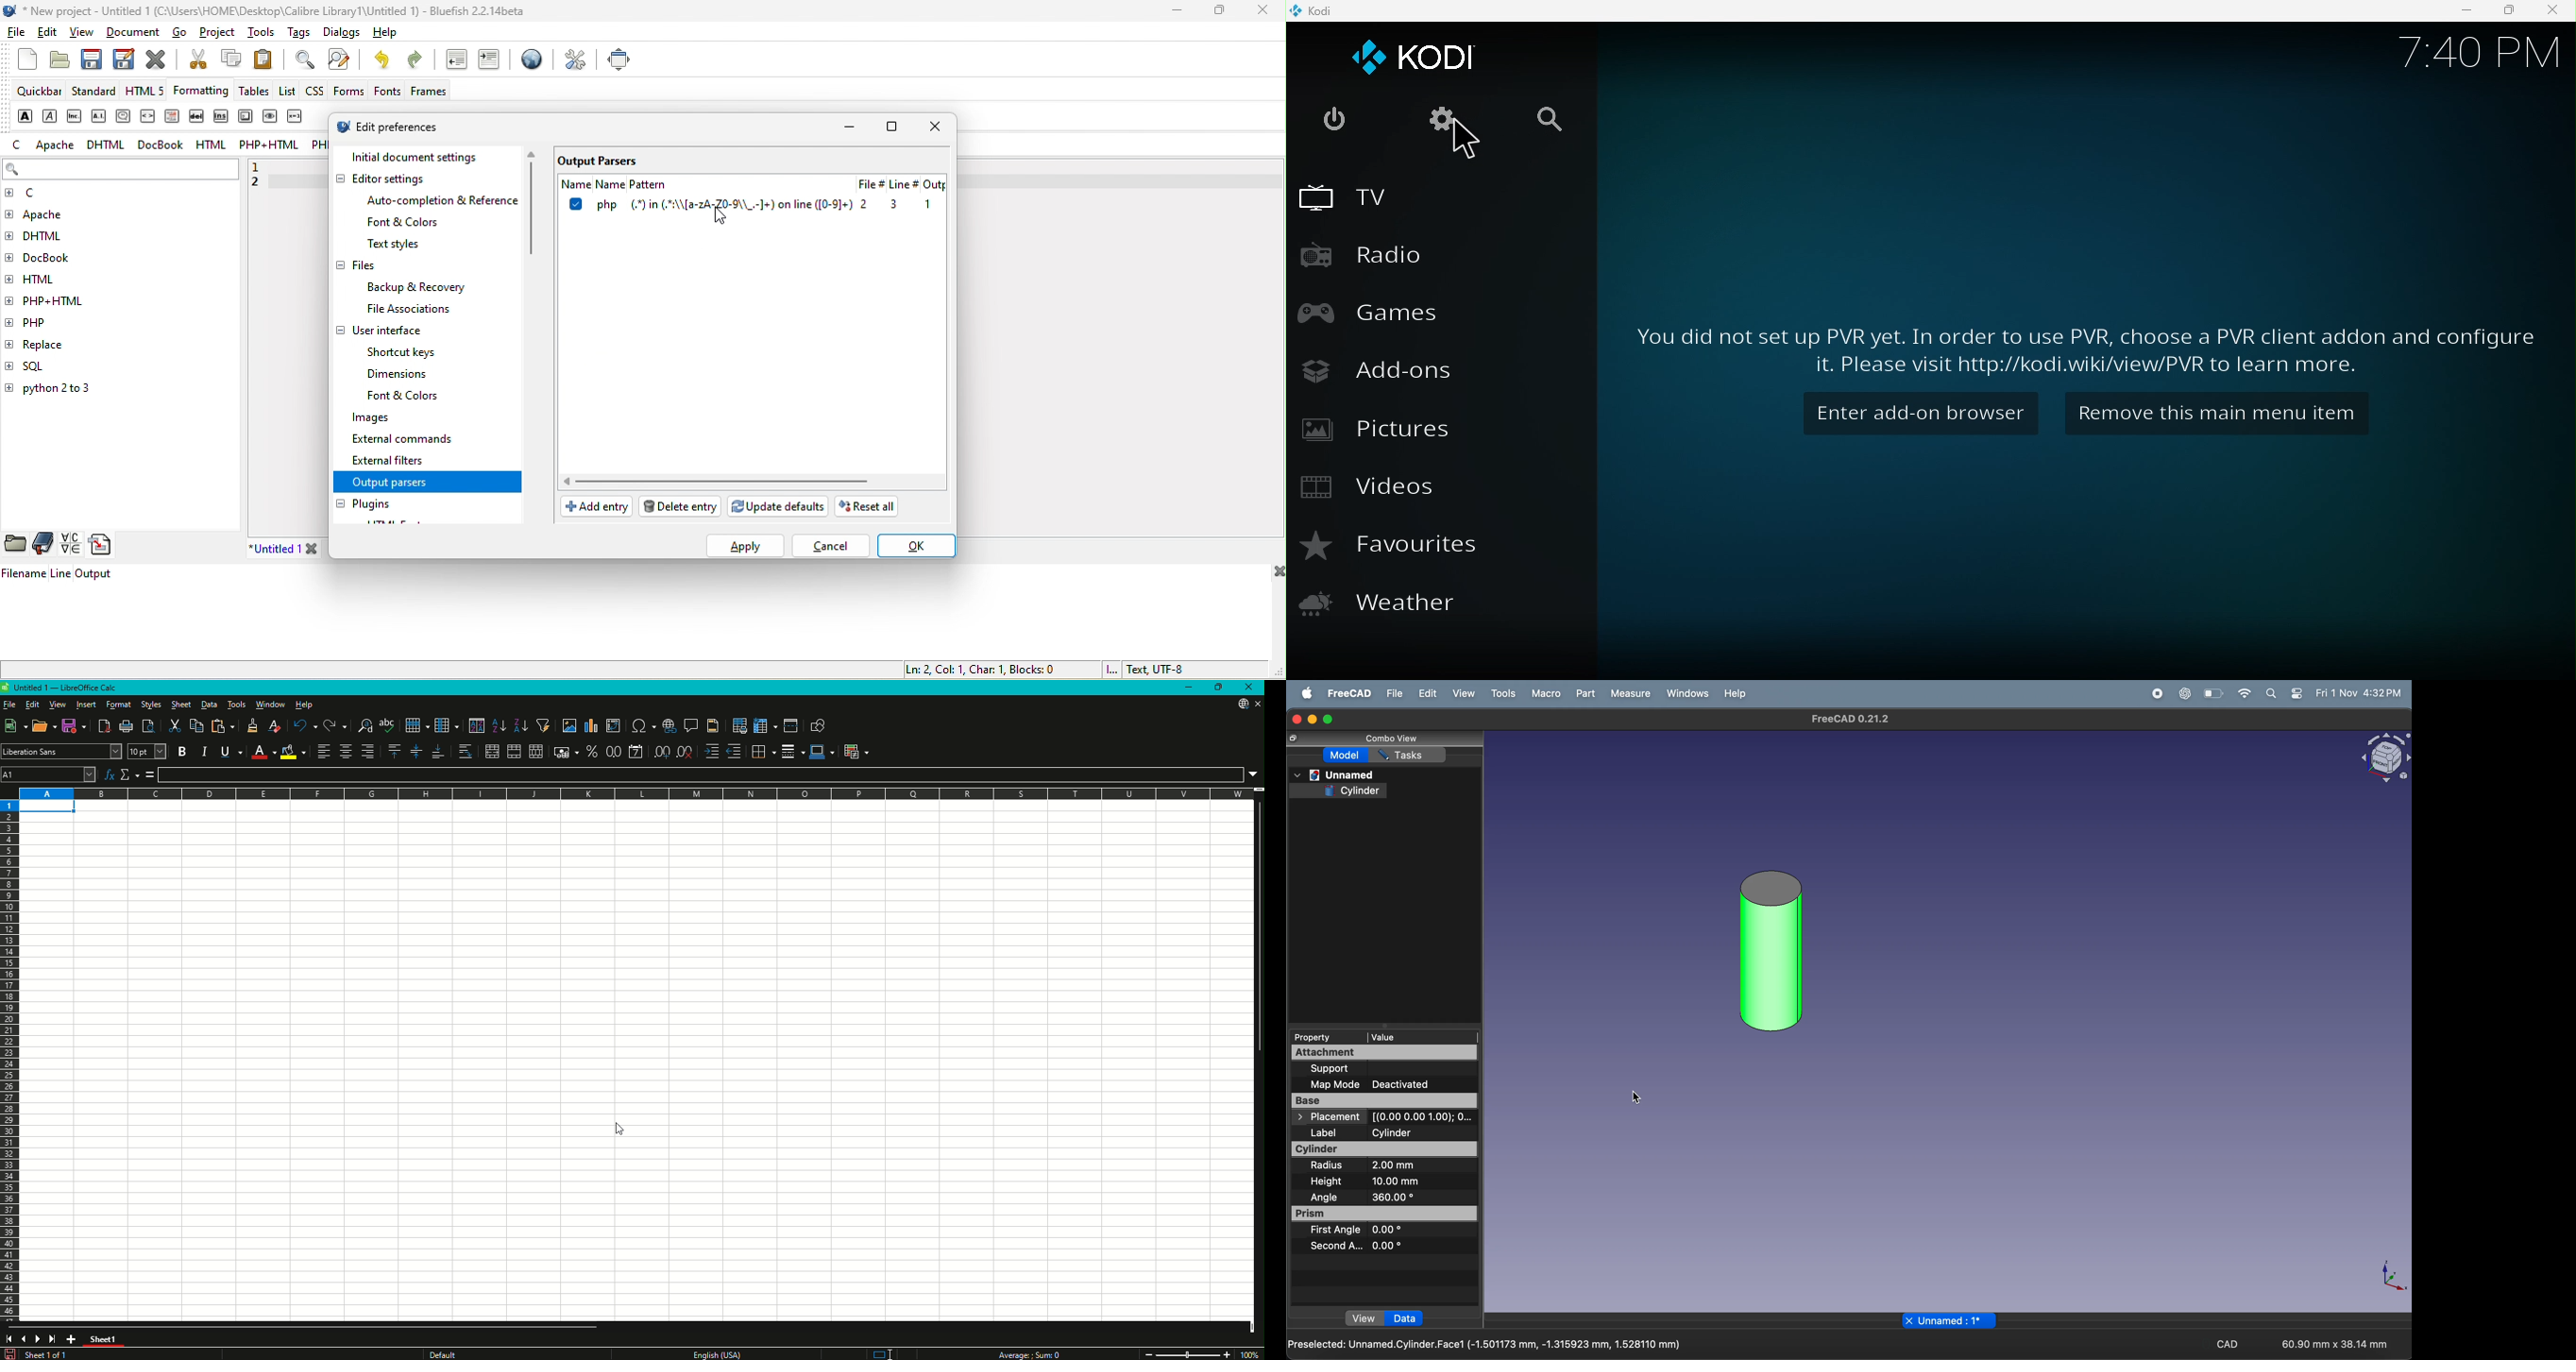 The width and height of the screenshot is (2576, 1372). Describe the element at coordinates (406, 127) in the screenshot. I see `edit preferences` at that location.